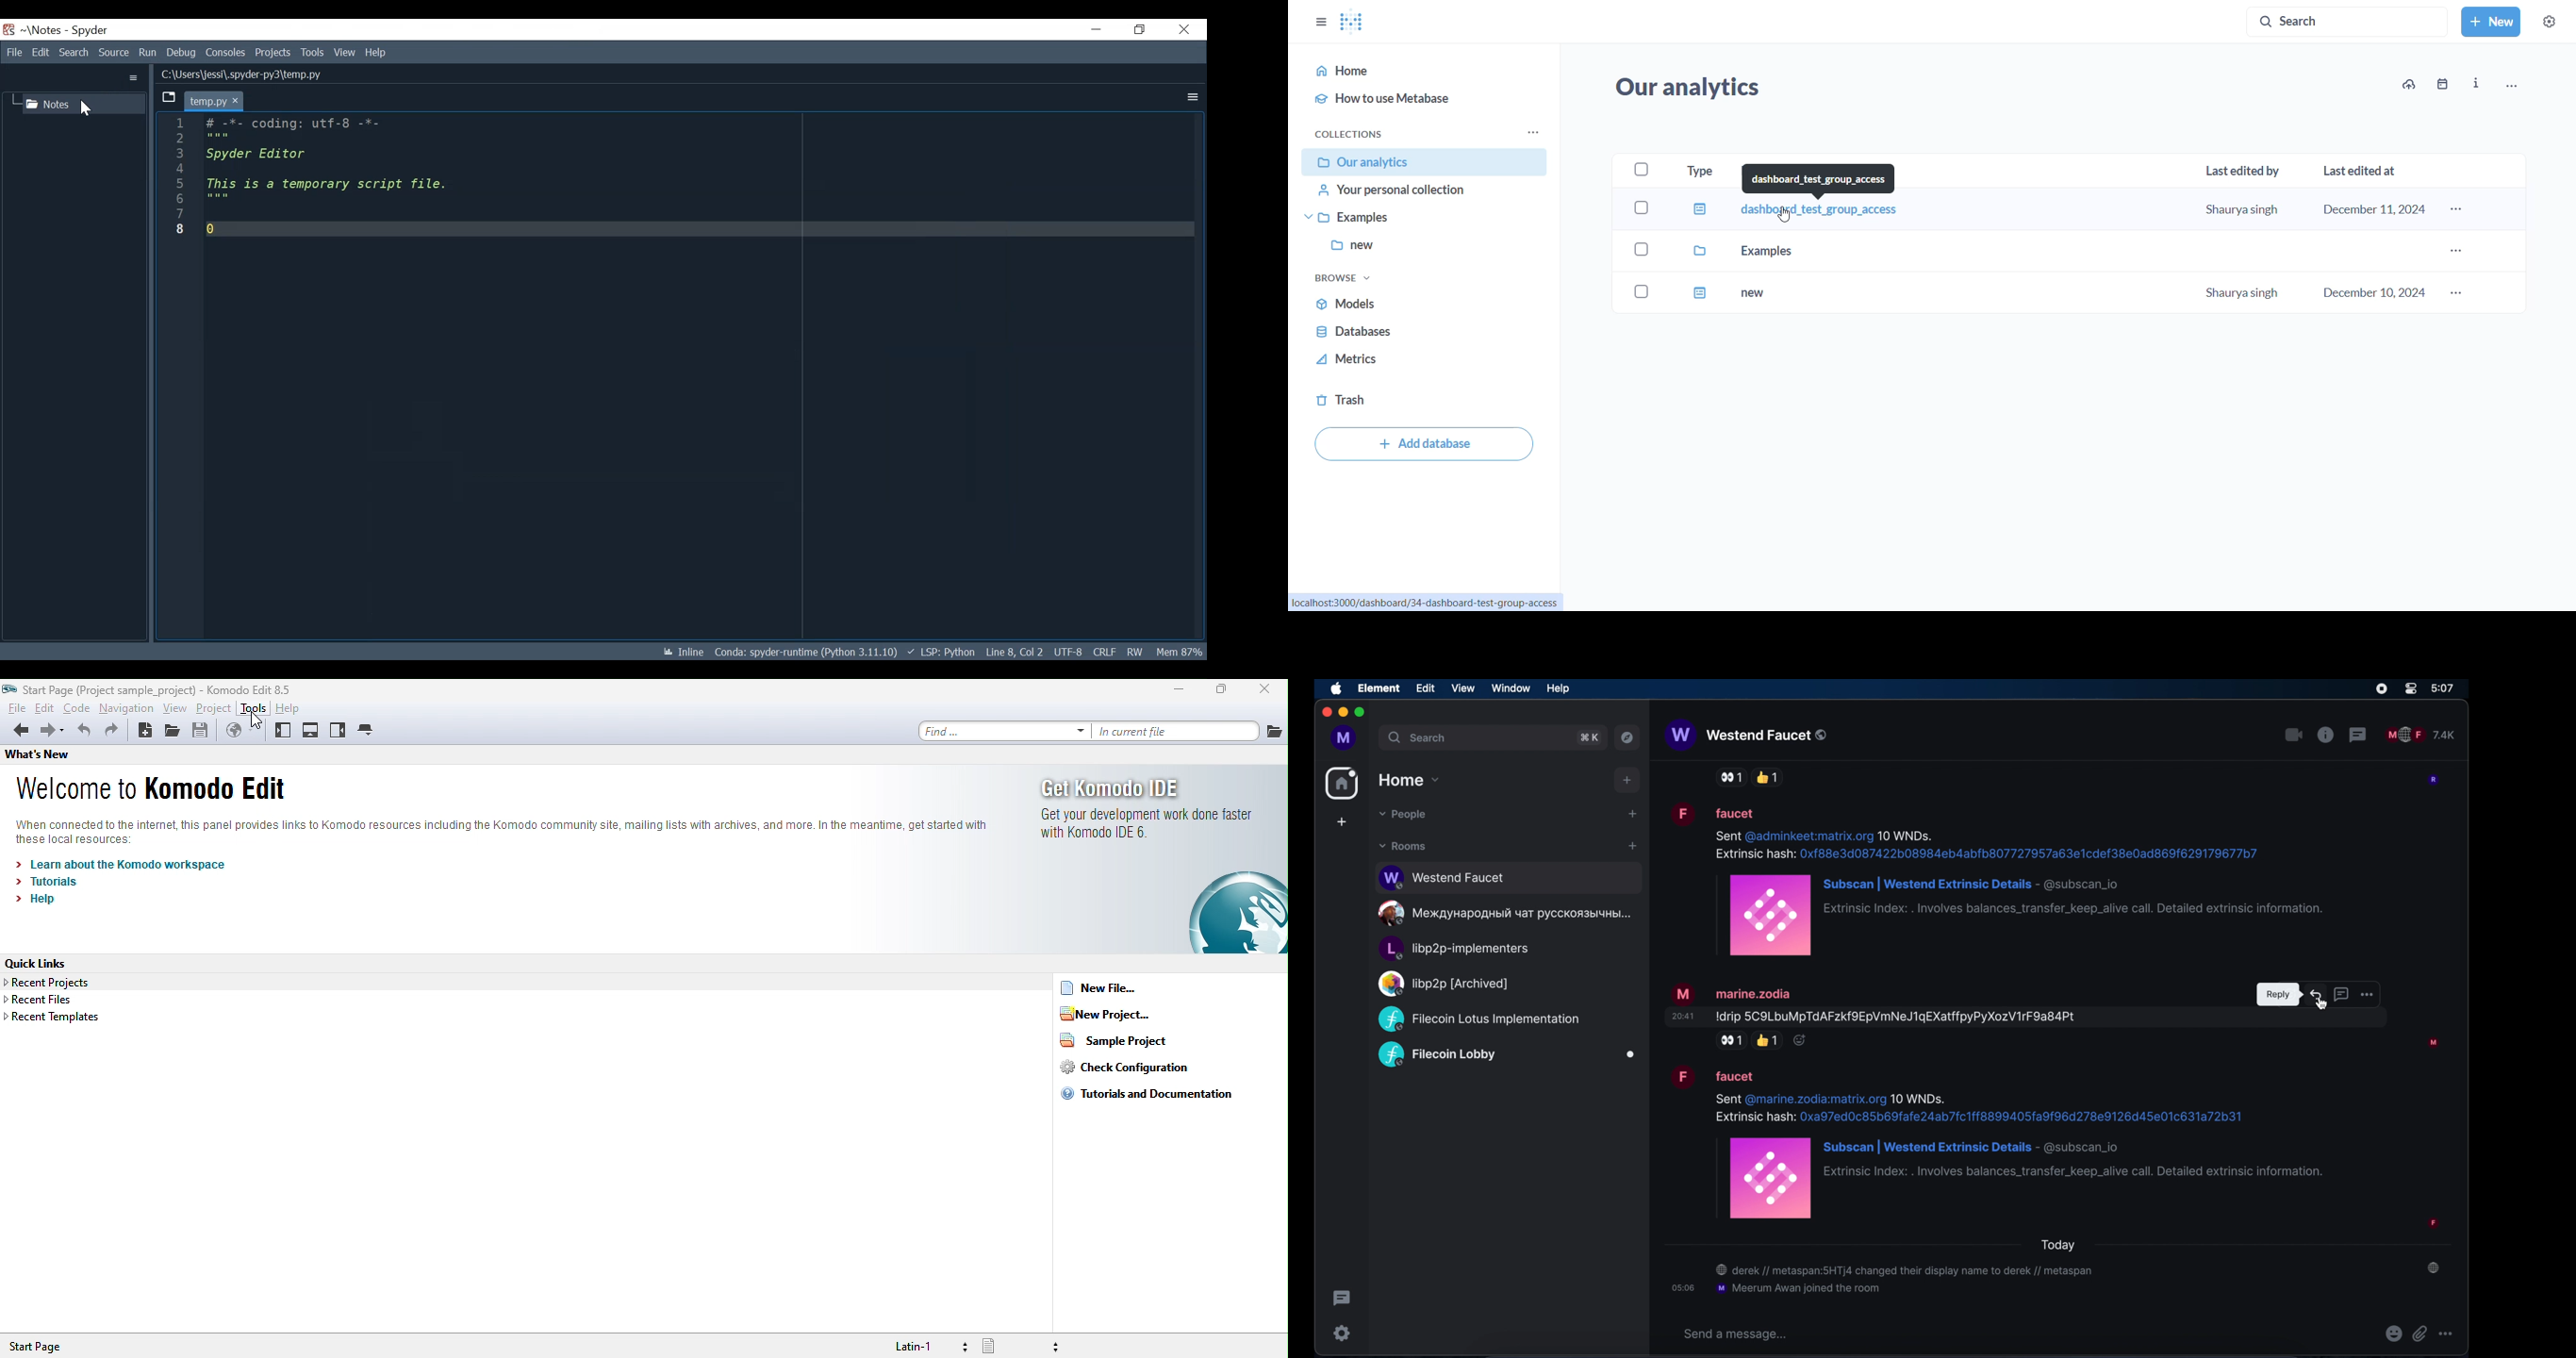  What do you see at coordinates (1341, 783) in the screenshot?
I see `home` at bounding box center [1341, 783].